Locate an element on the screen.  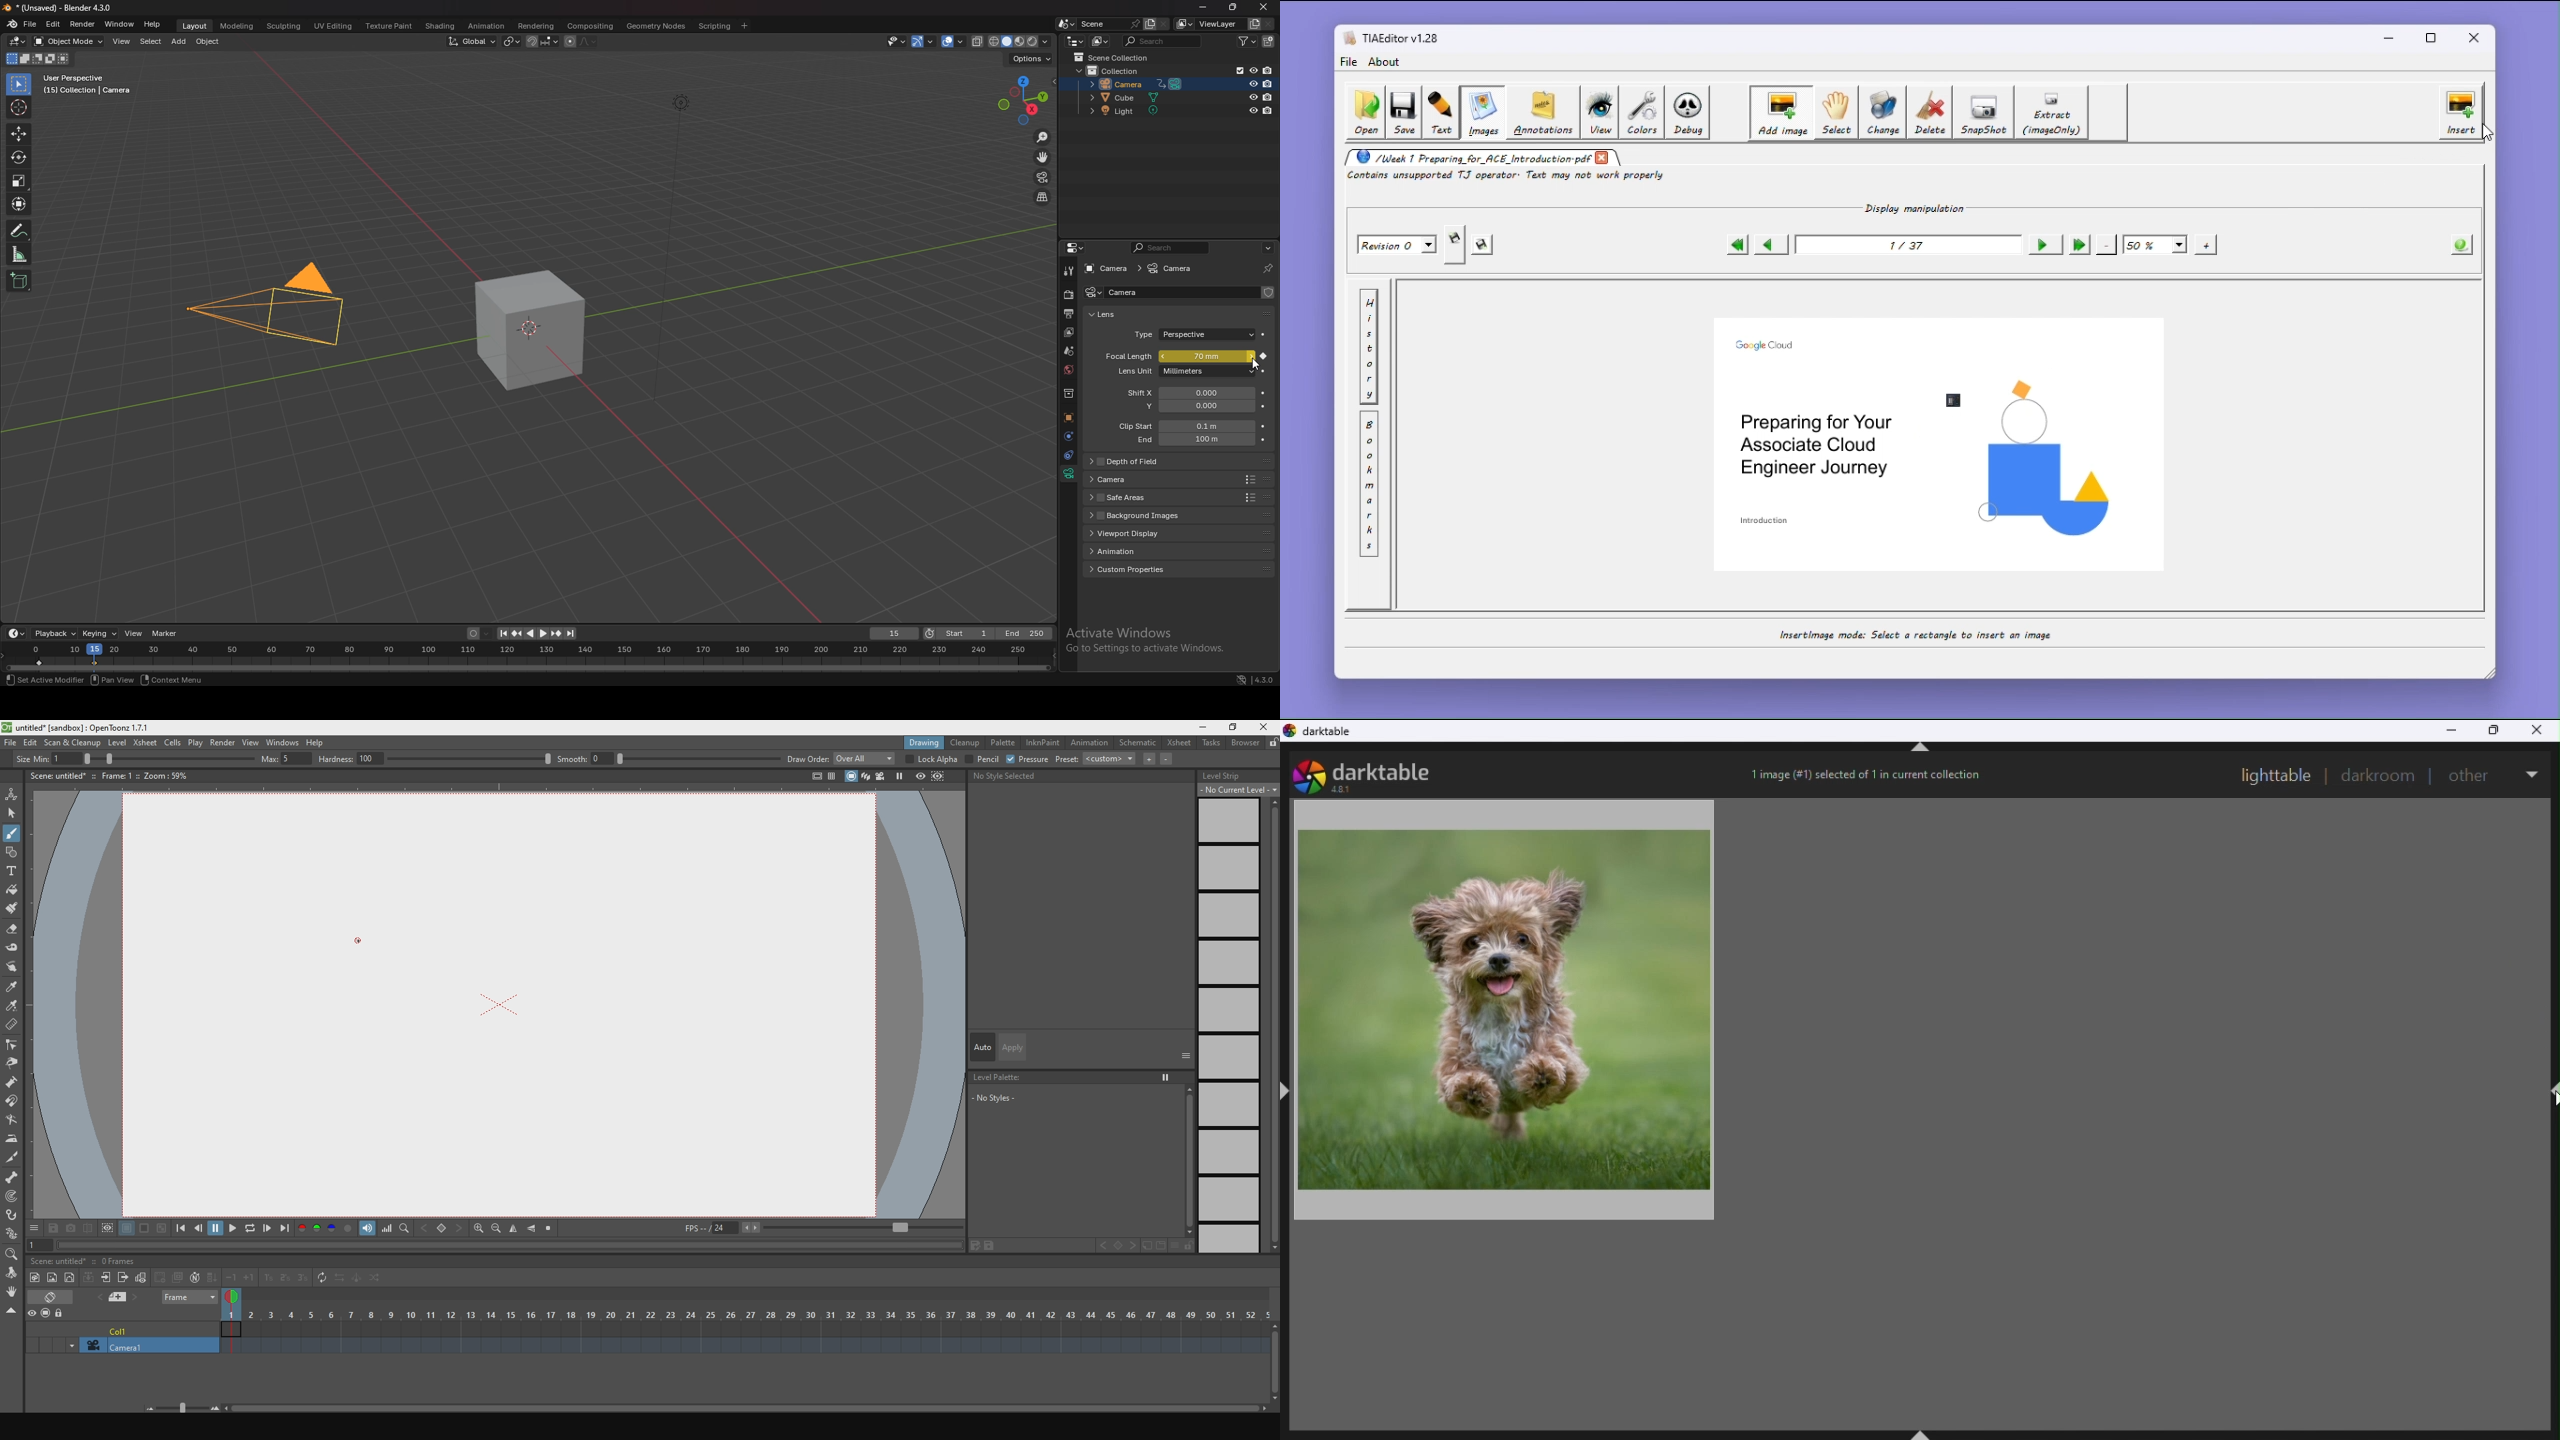
file is located at coordinates (9, 741).